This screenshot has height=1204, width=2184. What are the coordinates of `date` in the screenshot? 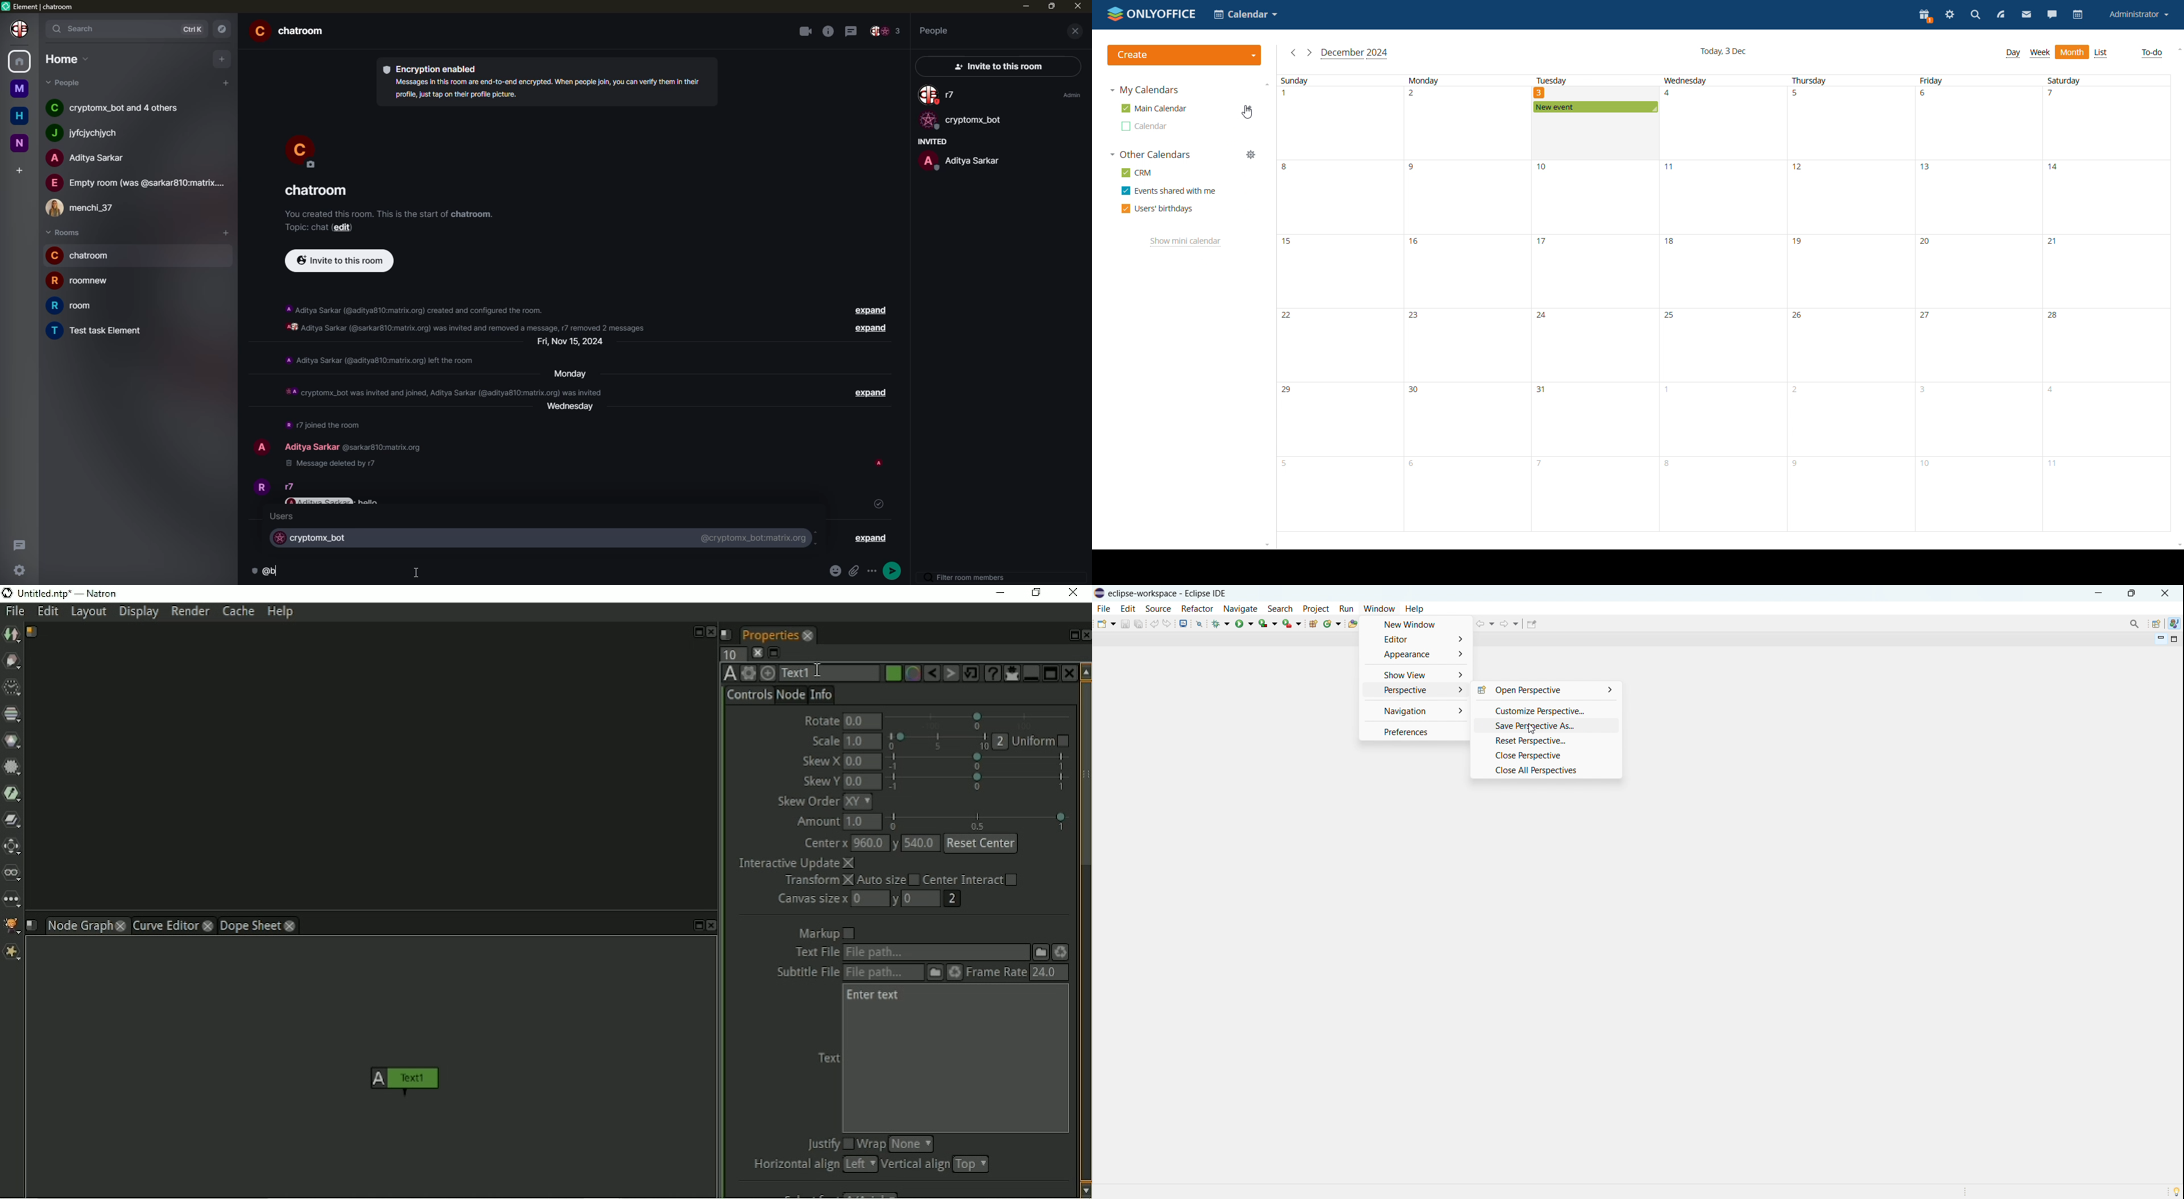 It's located at (1722, 197).